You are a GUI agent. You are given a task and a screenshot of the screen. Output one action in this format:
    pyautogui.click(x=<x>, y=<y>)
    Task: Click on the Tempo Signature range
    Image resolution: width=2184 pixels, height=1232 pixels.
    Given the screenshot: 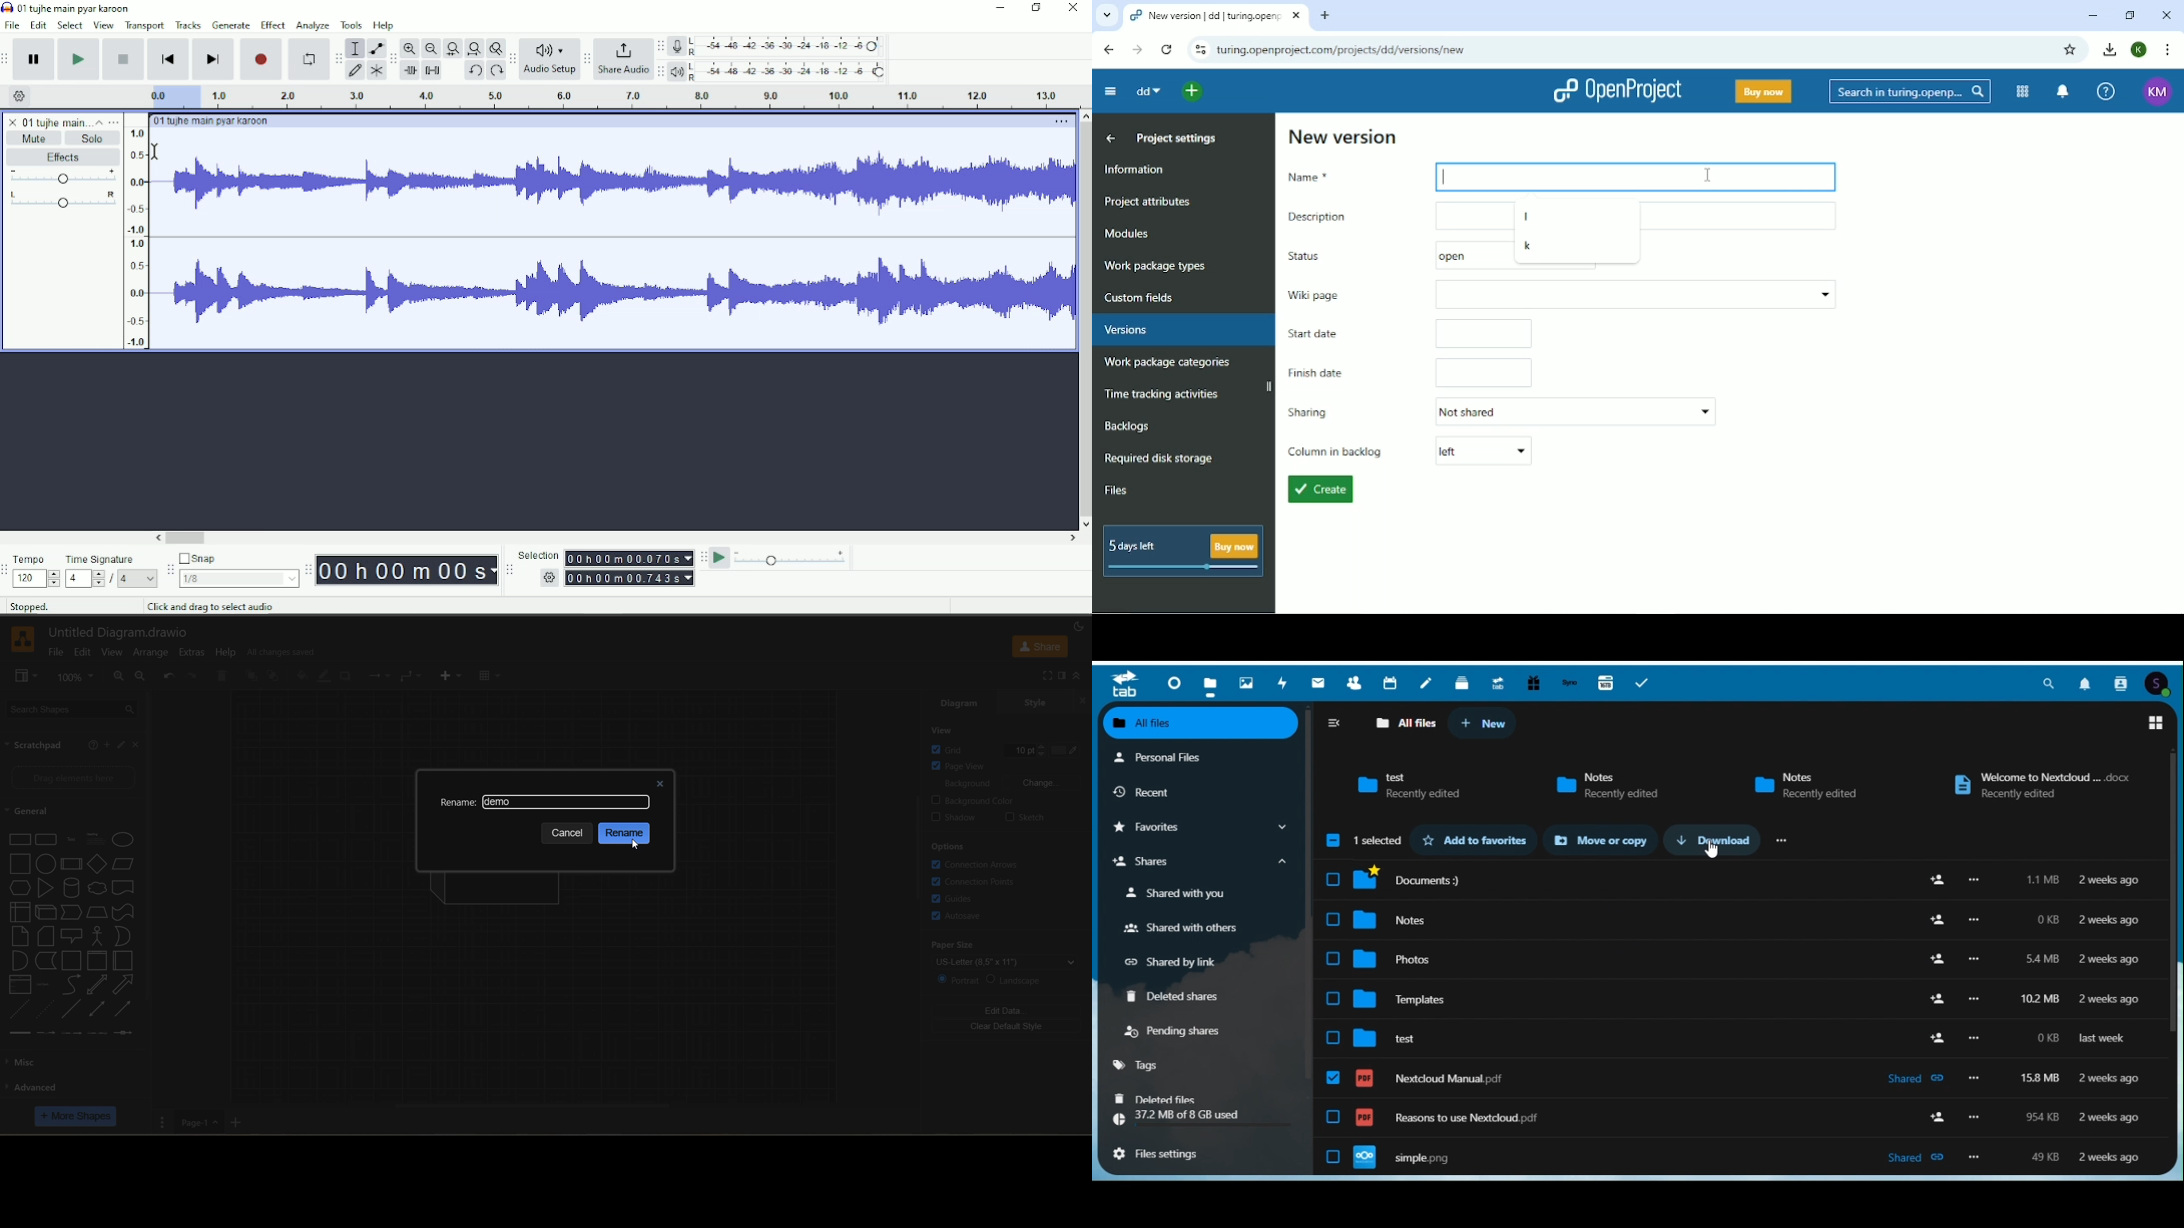 What is the action you would take?
    pyautogui.click(x=84, y=578)
    